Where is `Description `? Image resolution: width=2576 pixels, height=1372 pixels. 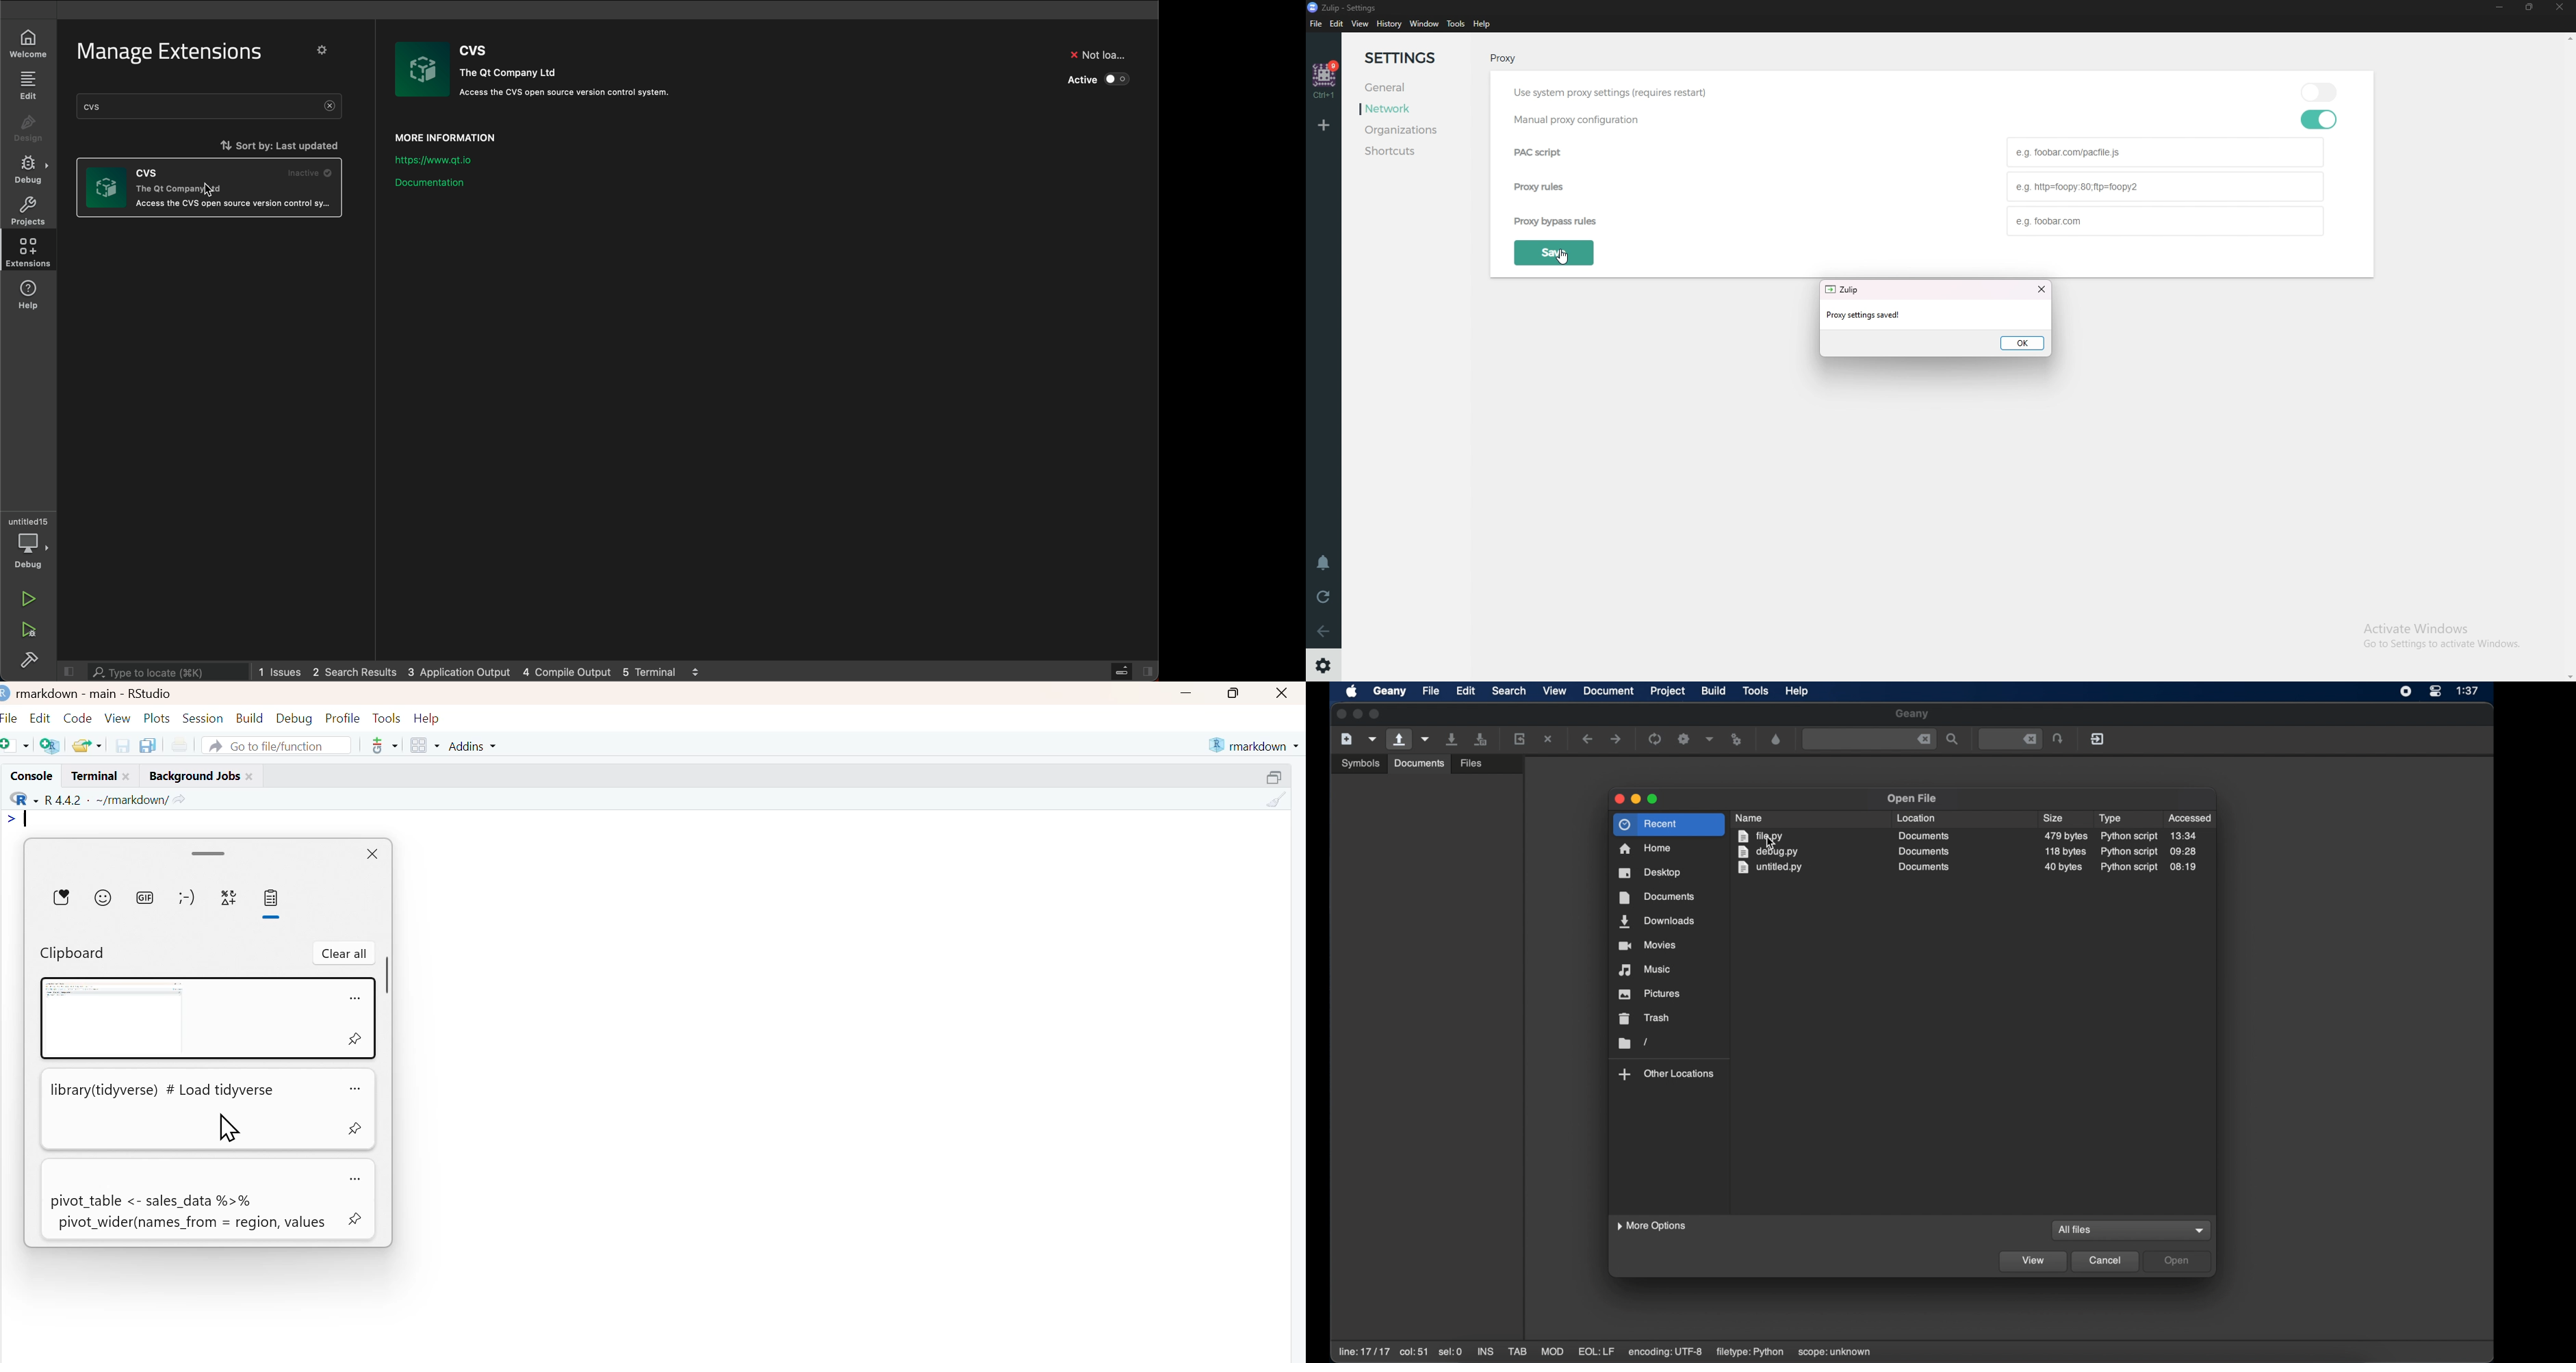
Description  is located at coordinates (574, 96).